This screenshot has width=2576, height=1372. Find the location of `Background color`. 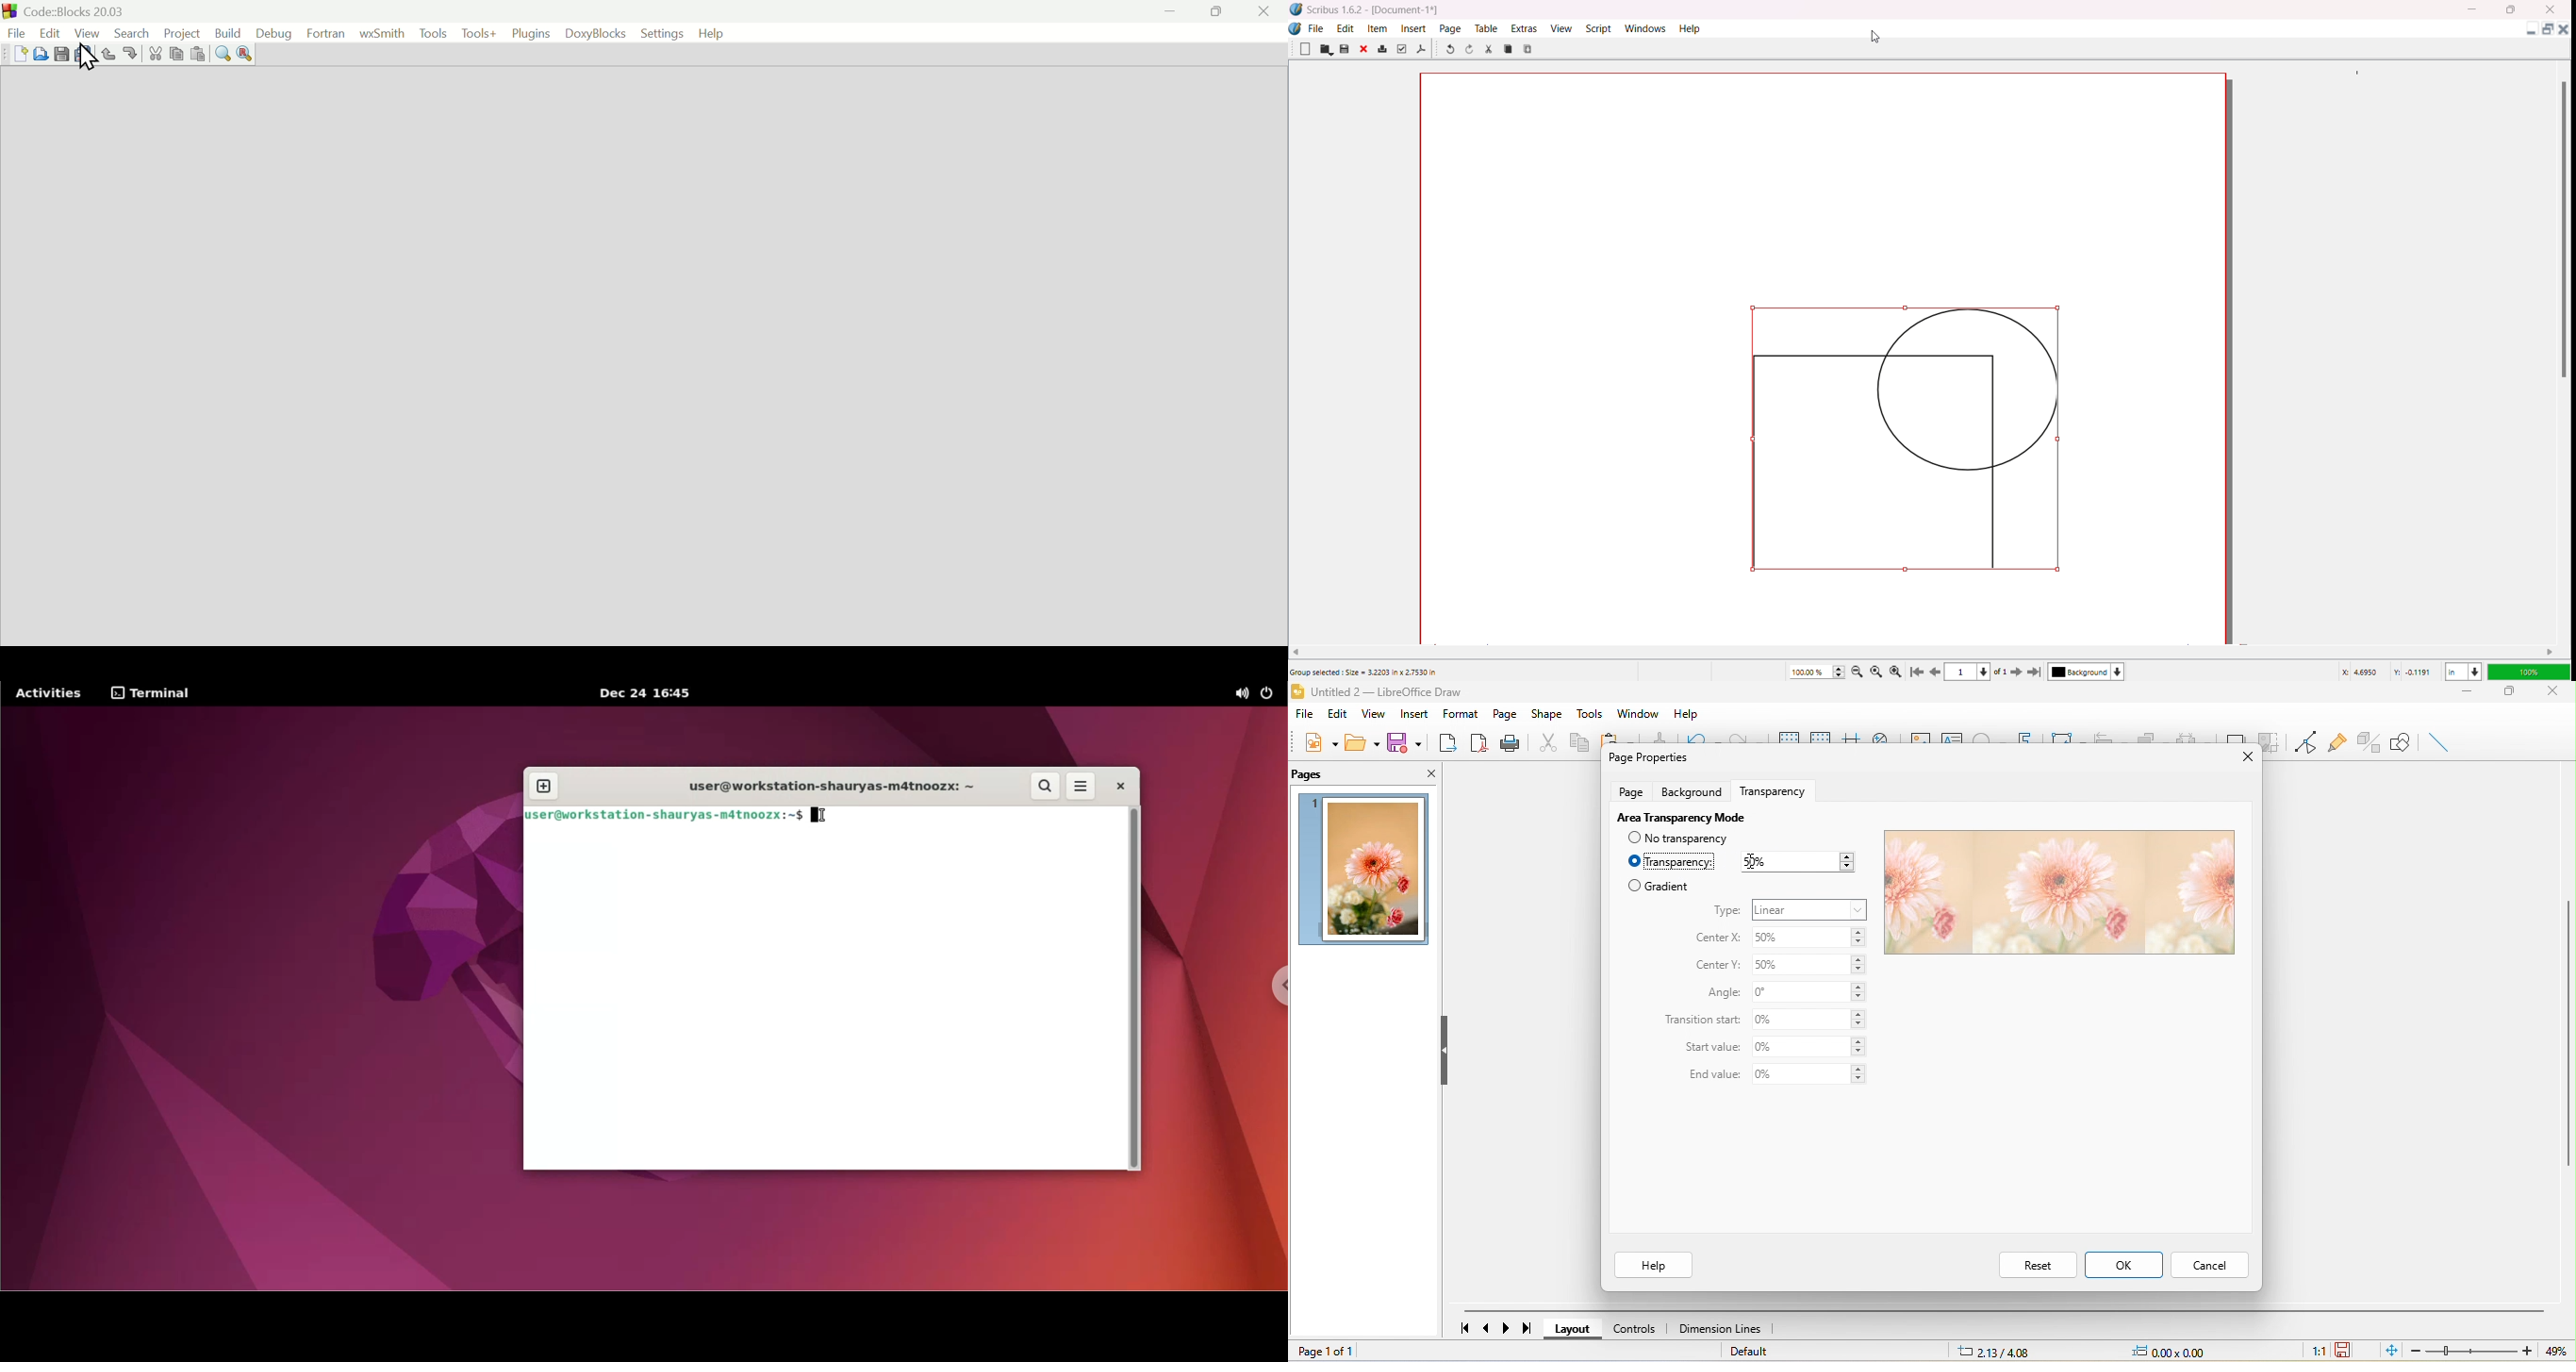

Background color is located at coordinates (2090, 672).